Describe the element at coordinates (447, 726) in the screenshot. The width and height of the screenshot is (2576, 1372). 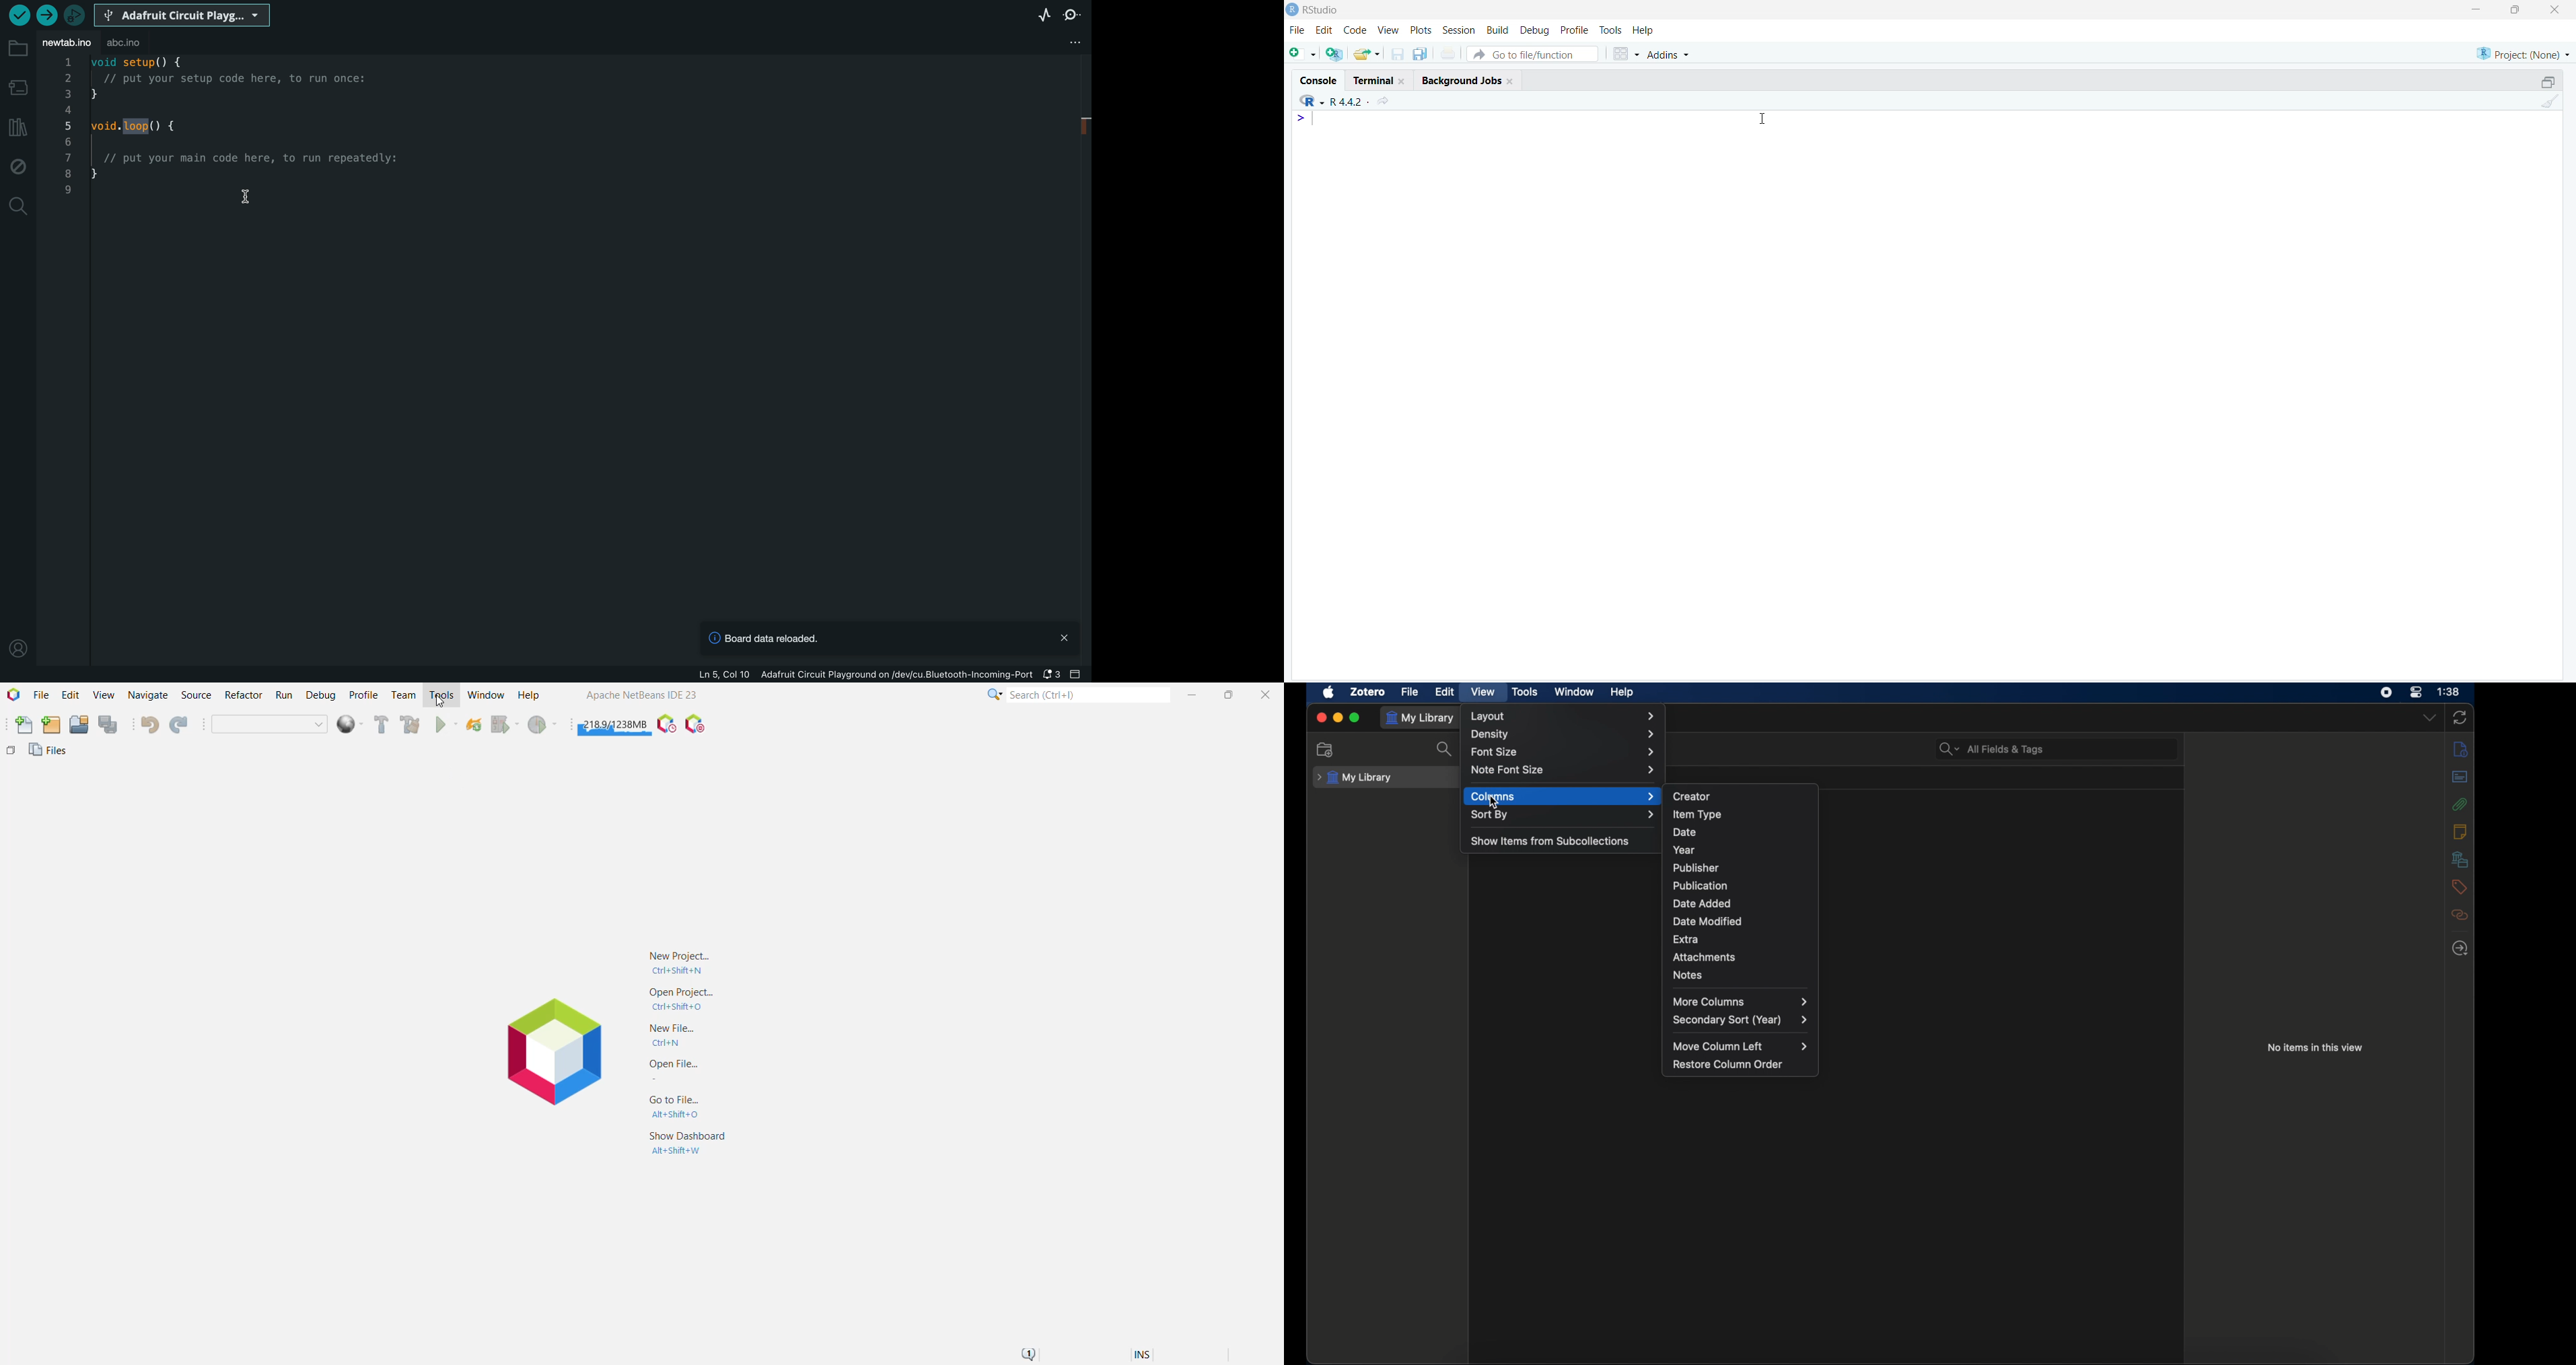
I see `Run` at that location.